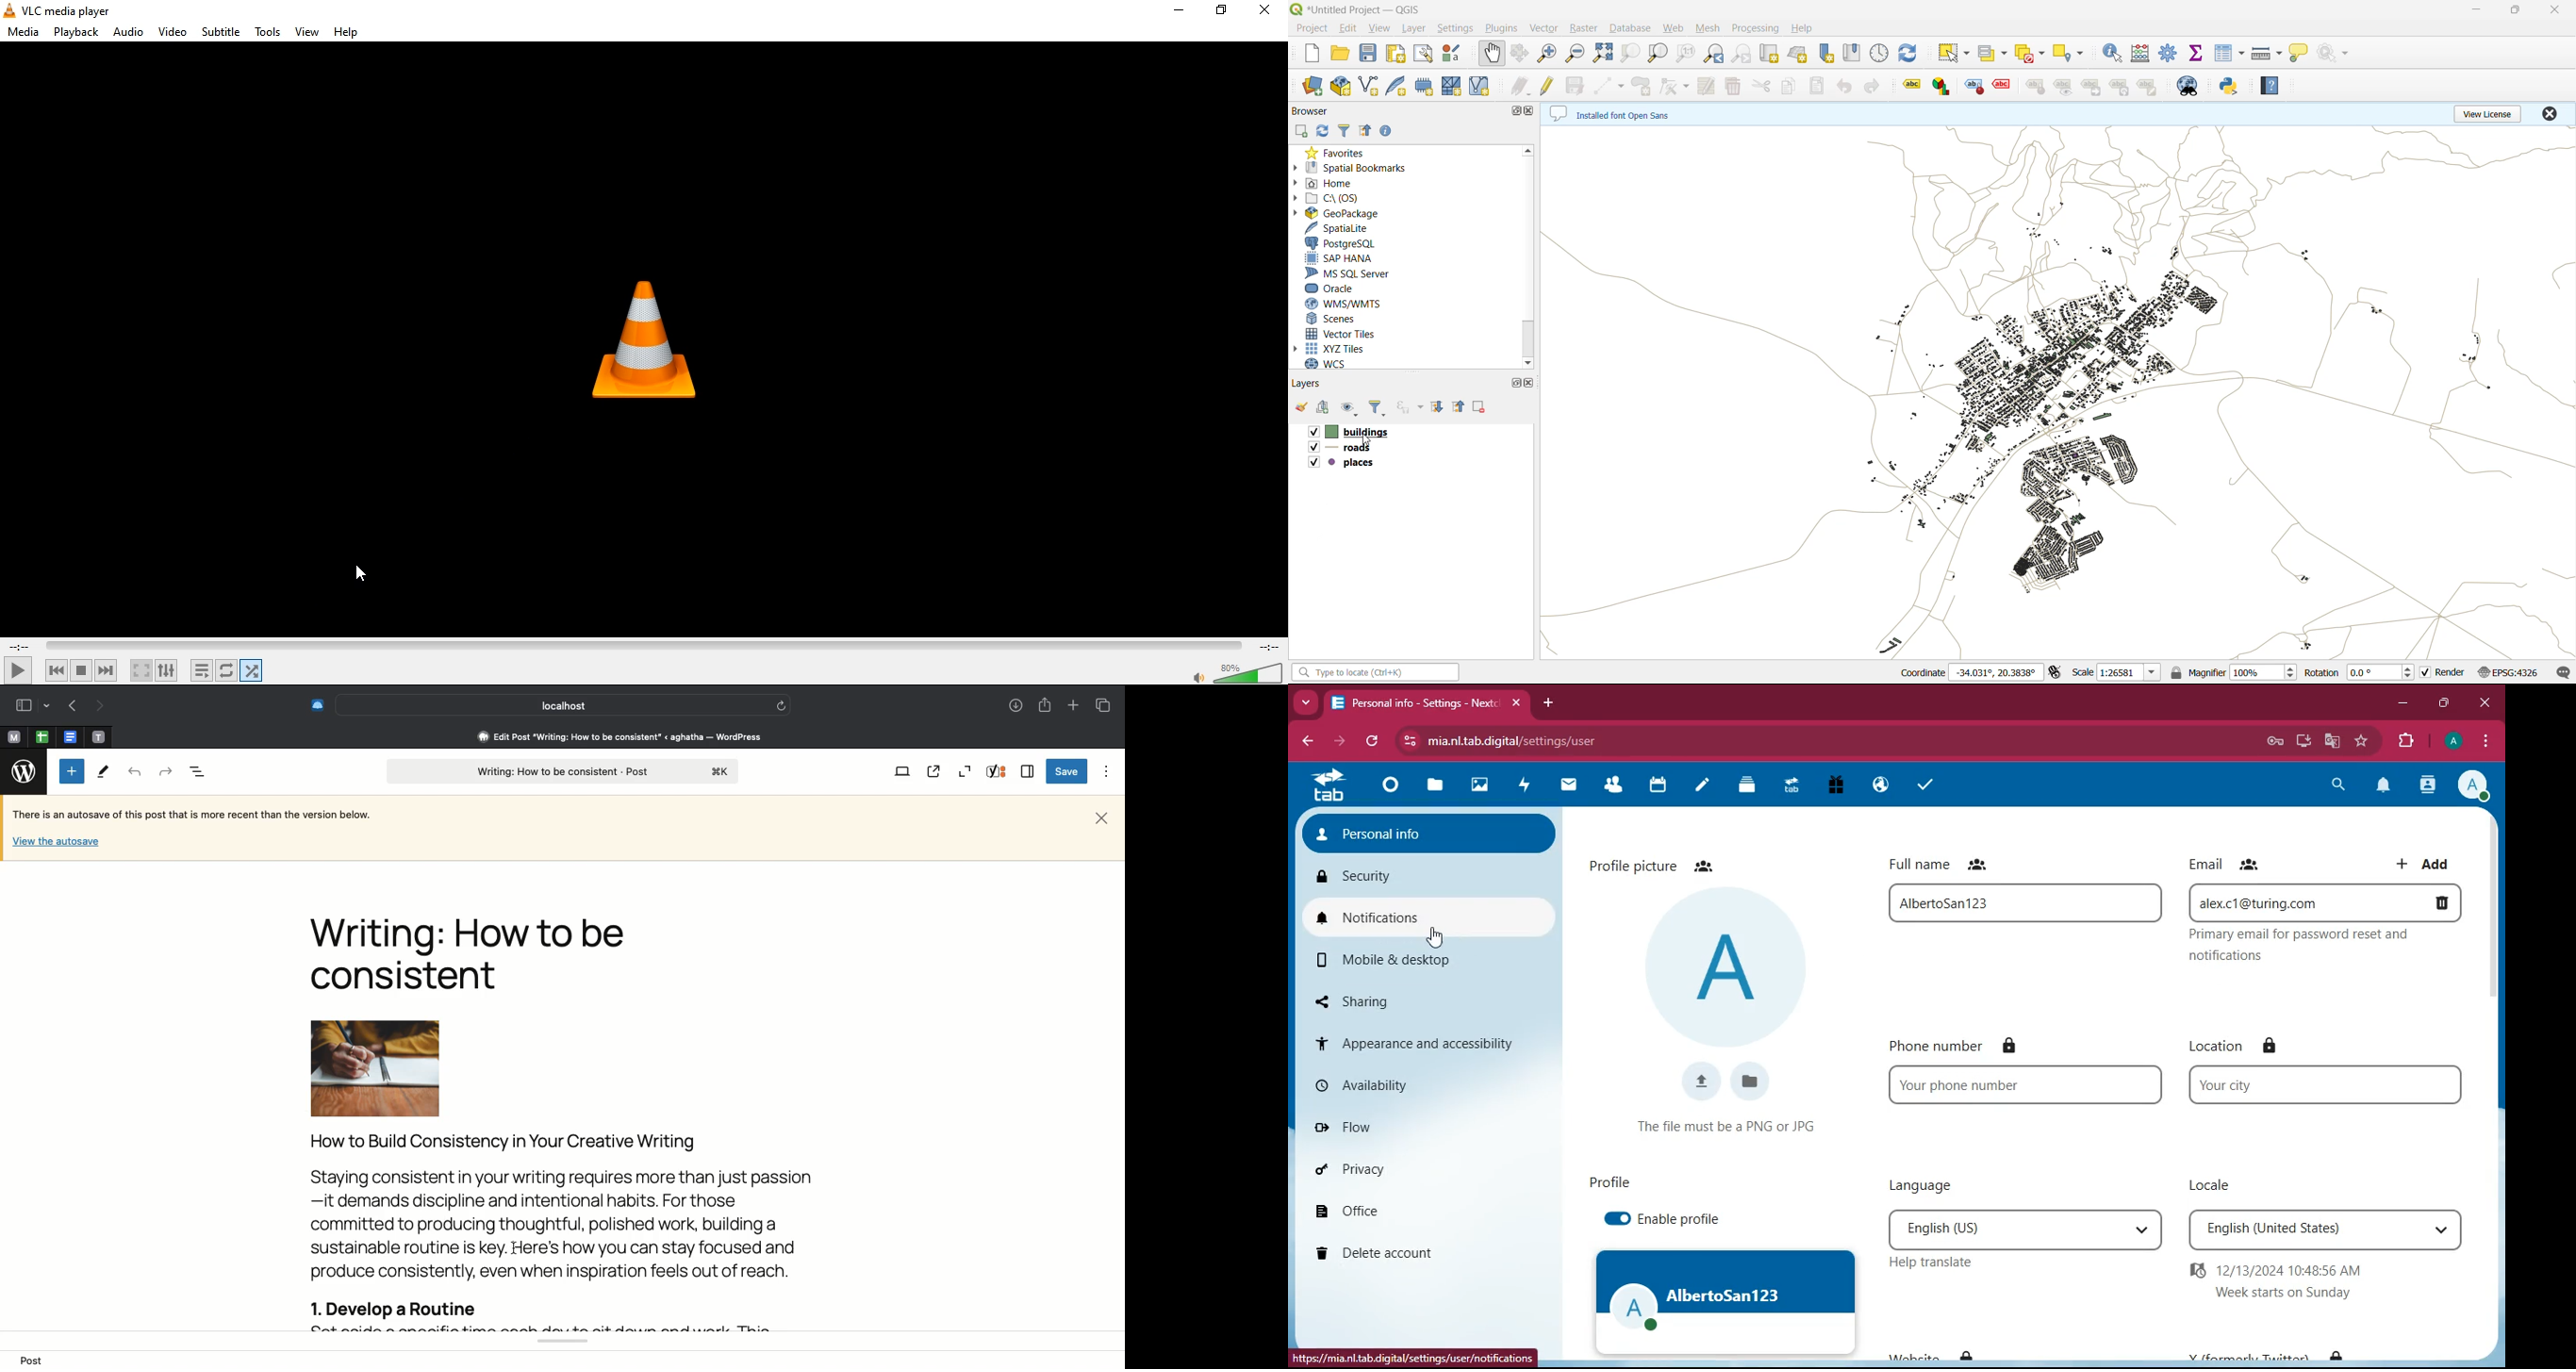 This screenshot has width=2576, height=1372. What do you see at coordinates (1576, 85) in the screenshot?
I see `save edits` at bounding box center [1576, 85].